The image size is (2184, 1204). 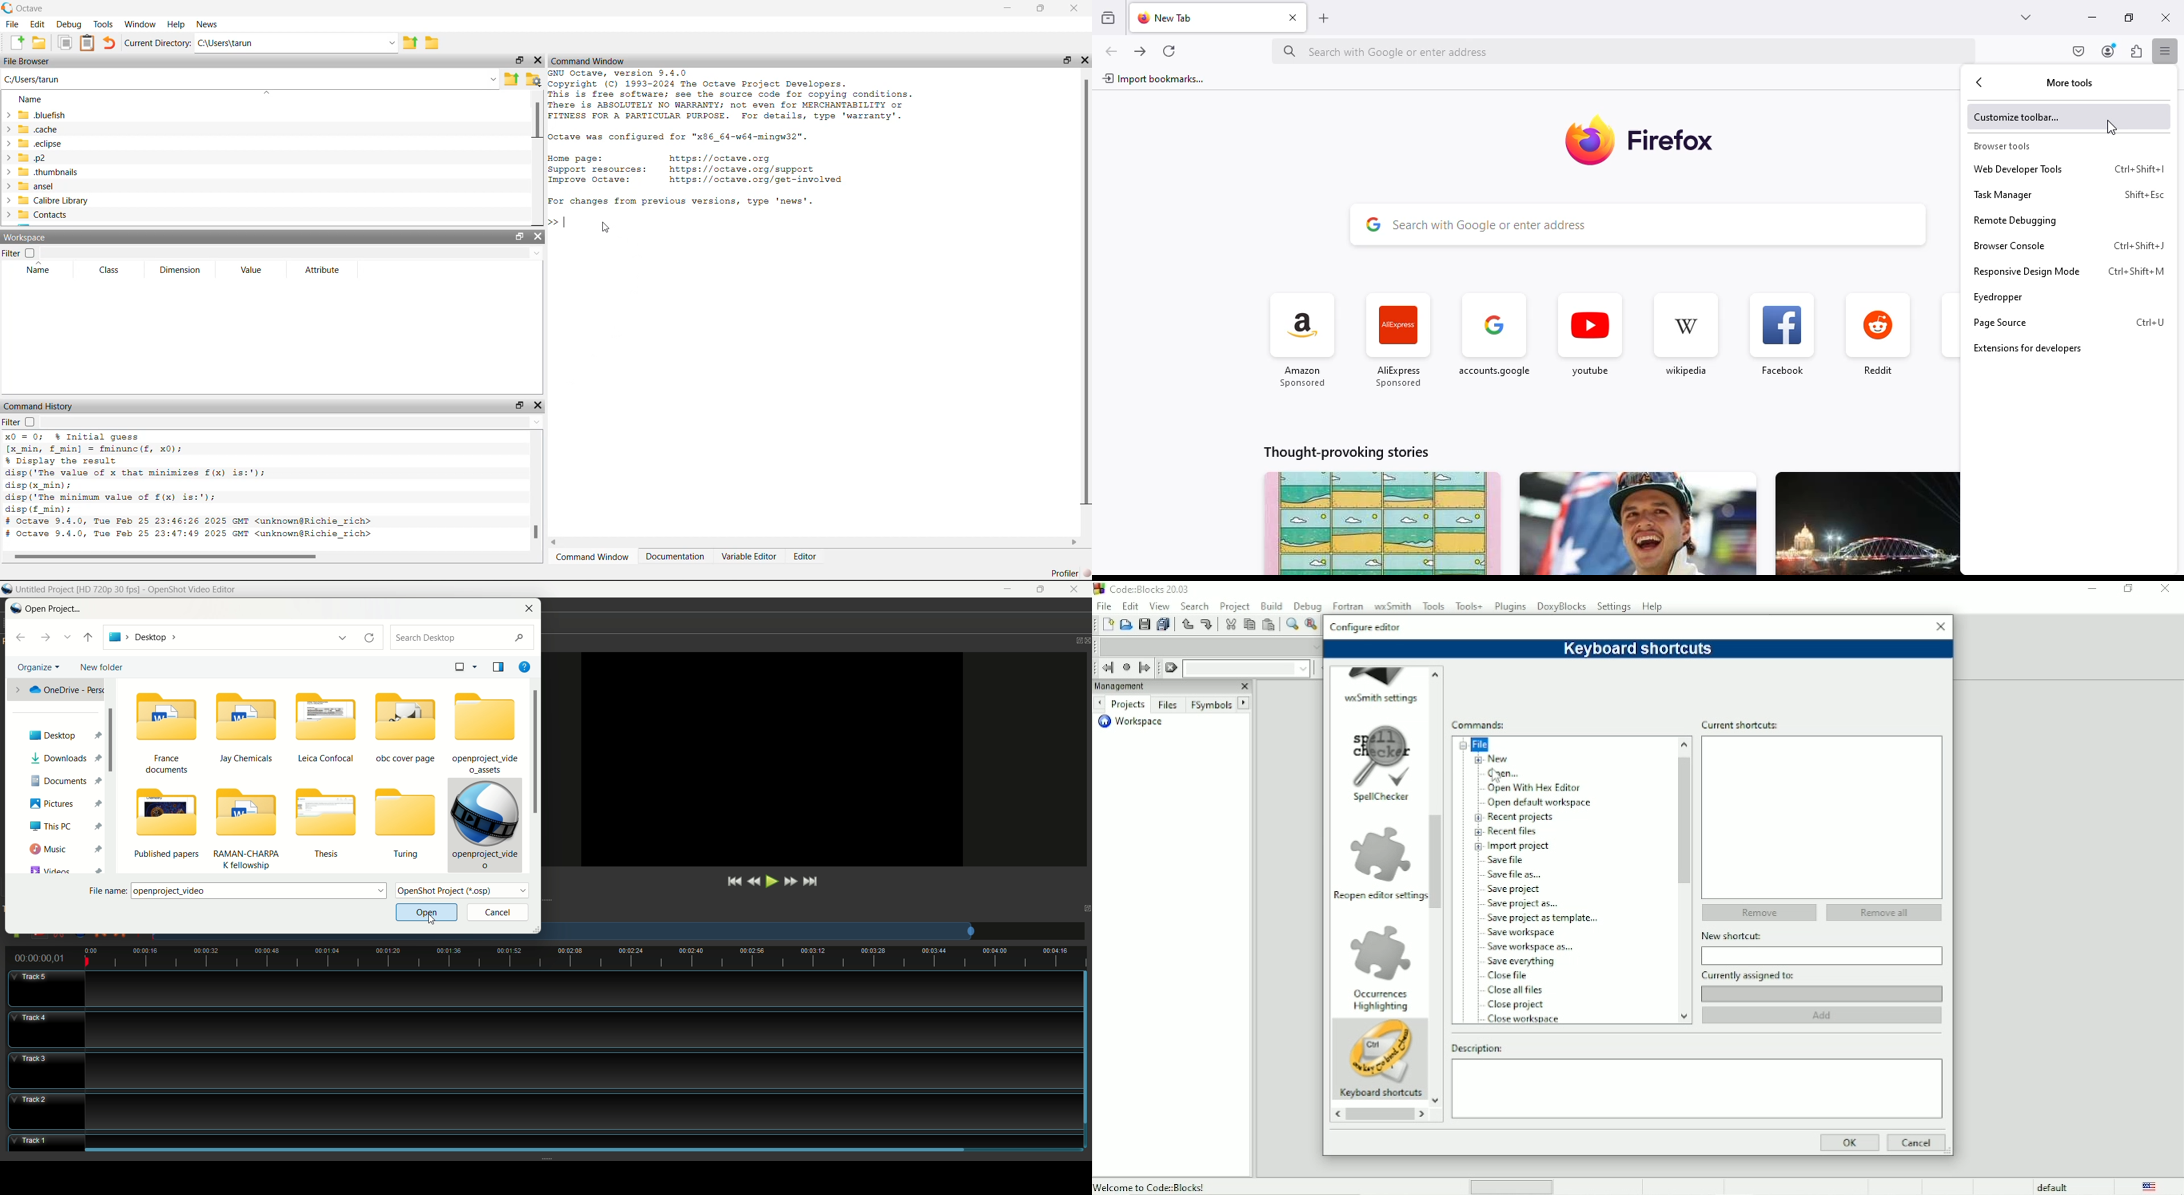 What do you see at coordinates (1516, 990) in the screenshot?
I see `Close all files` at bounding box center [1516, 990].